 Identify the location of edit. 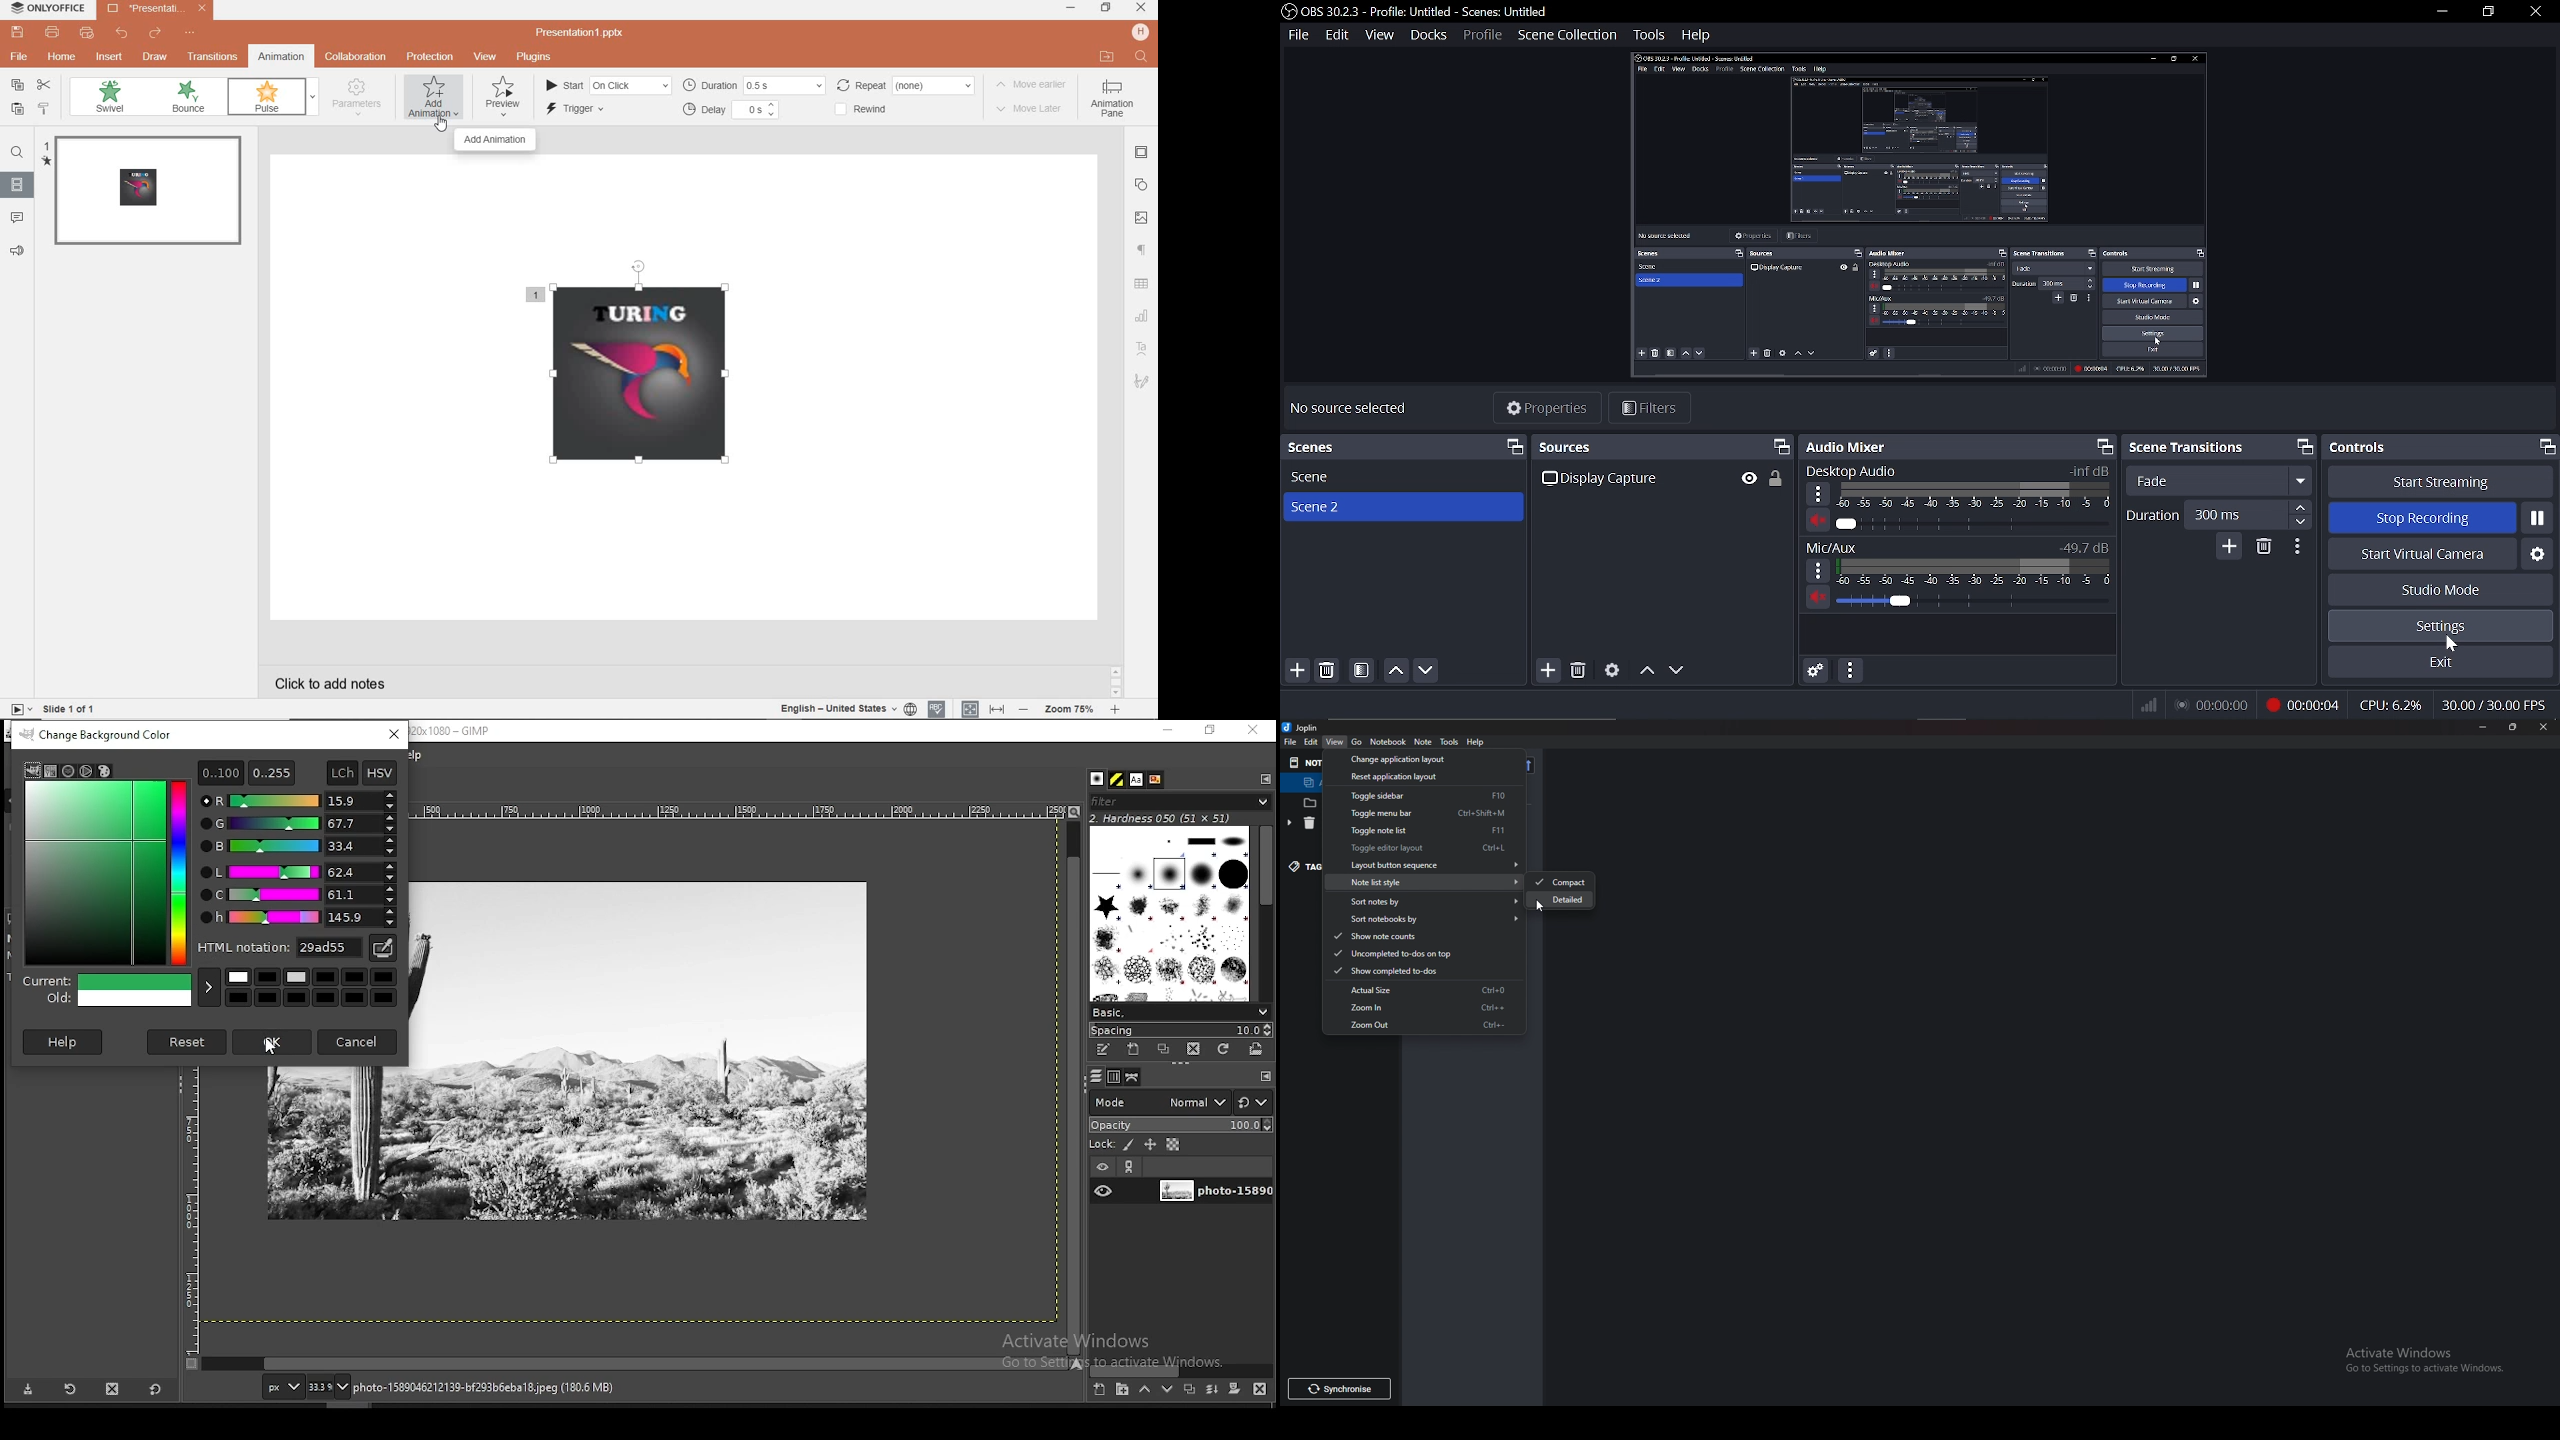
(1313, 742).